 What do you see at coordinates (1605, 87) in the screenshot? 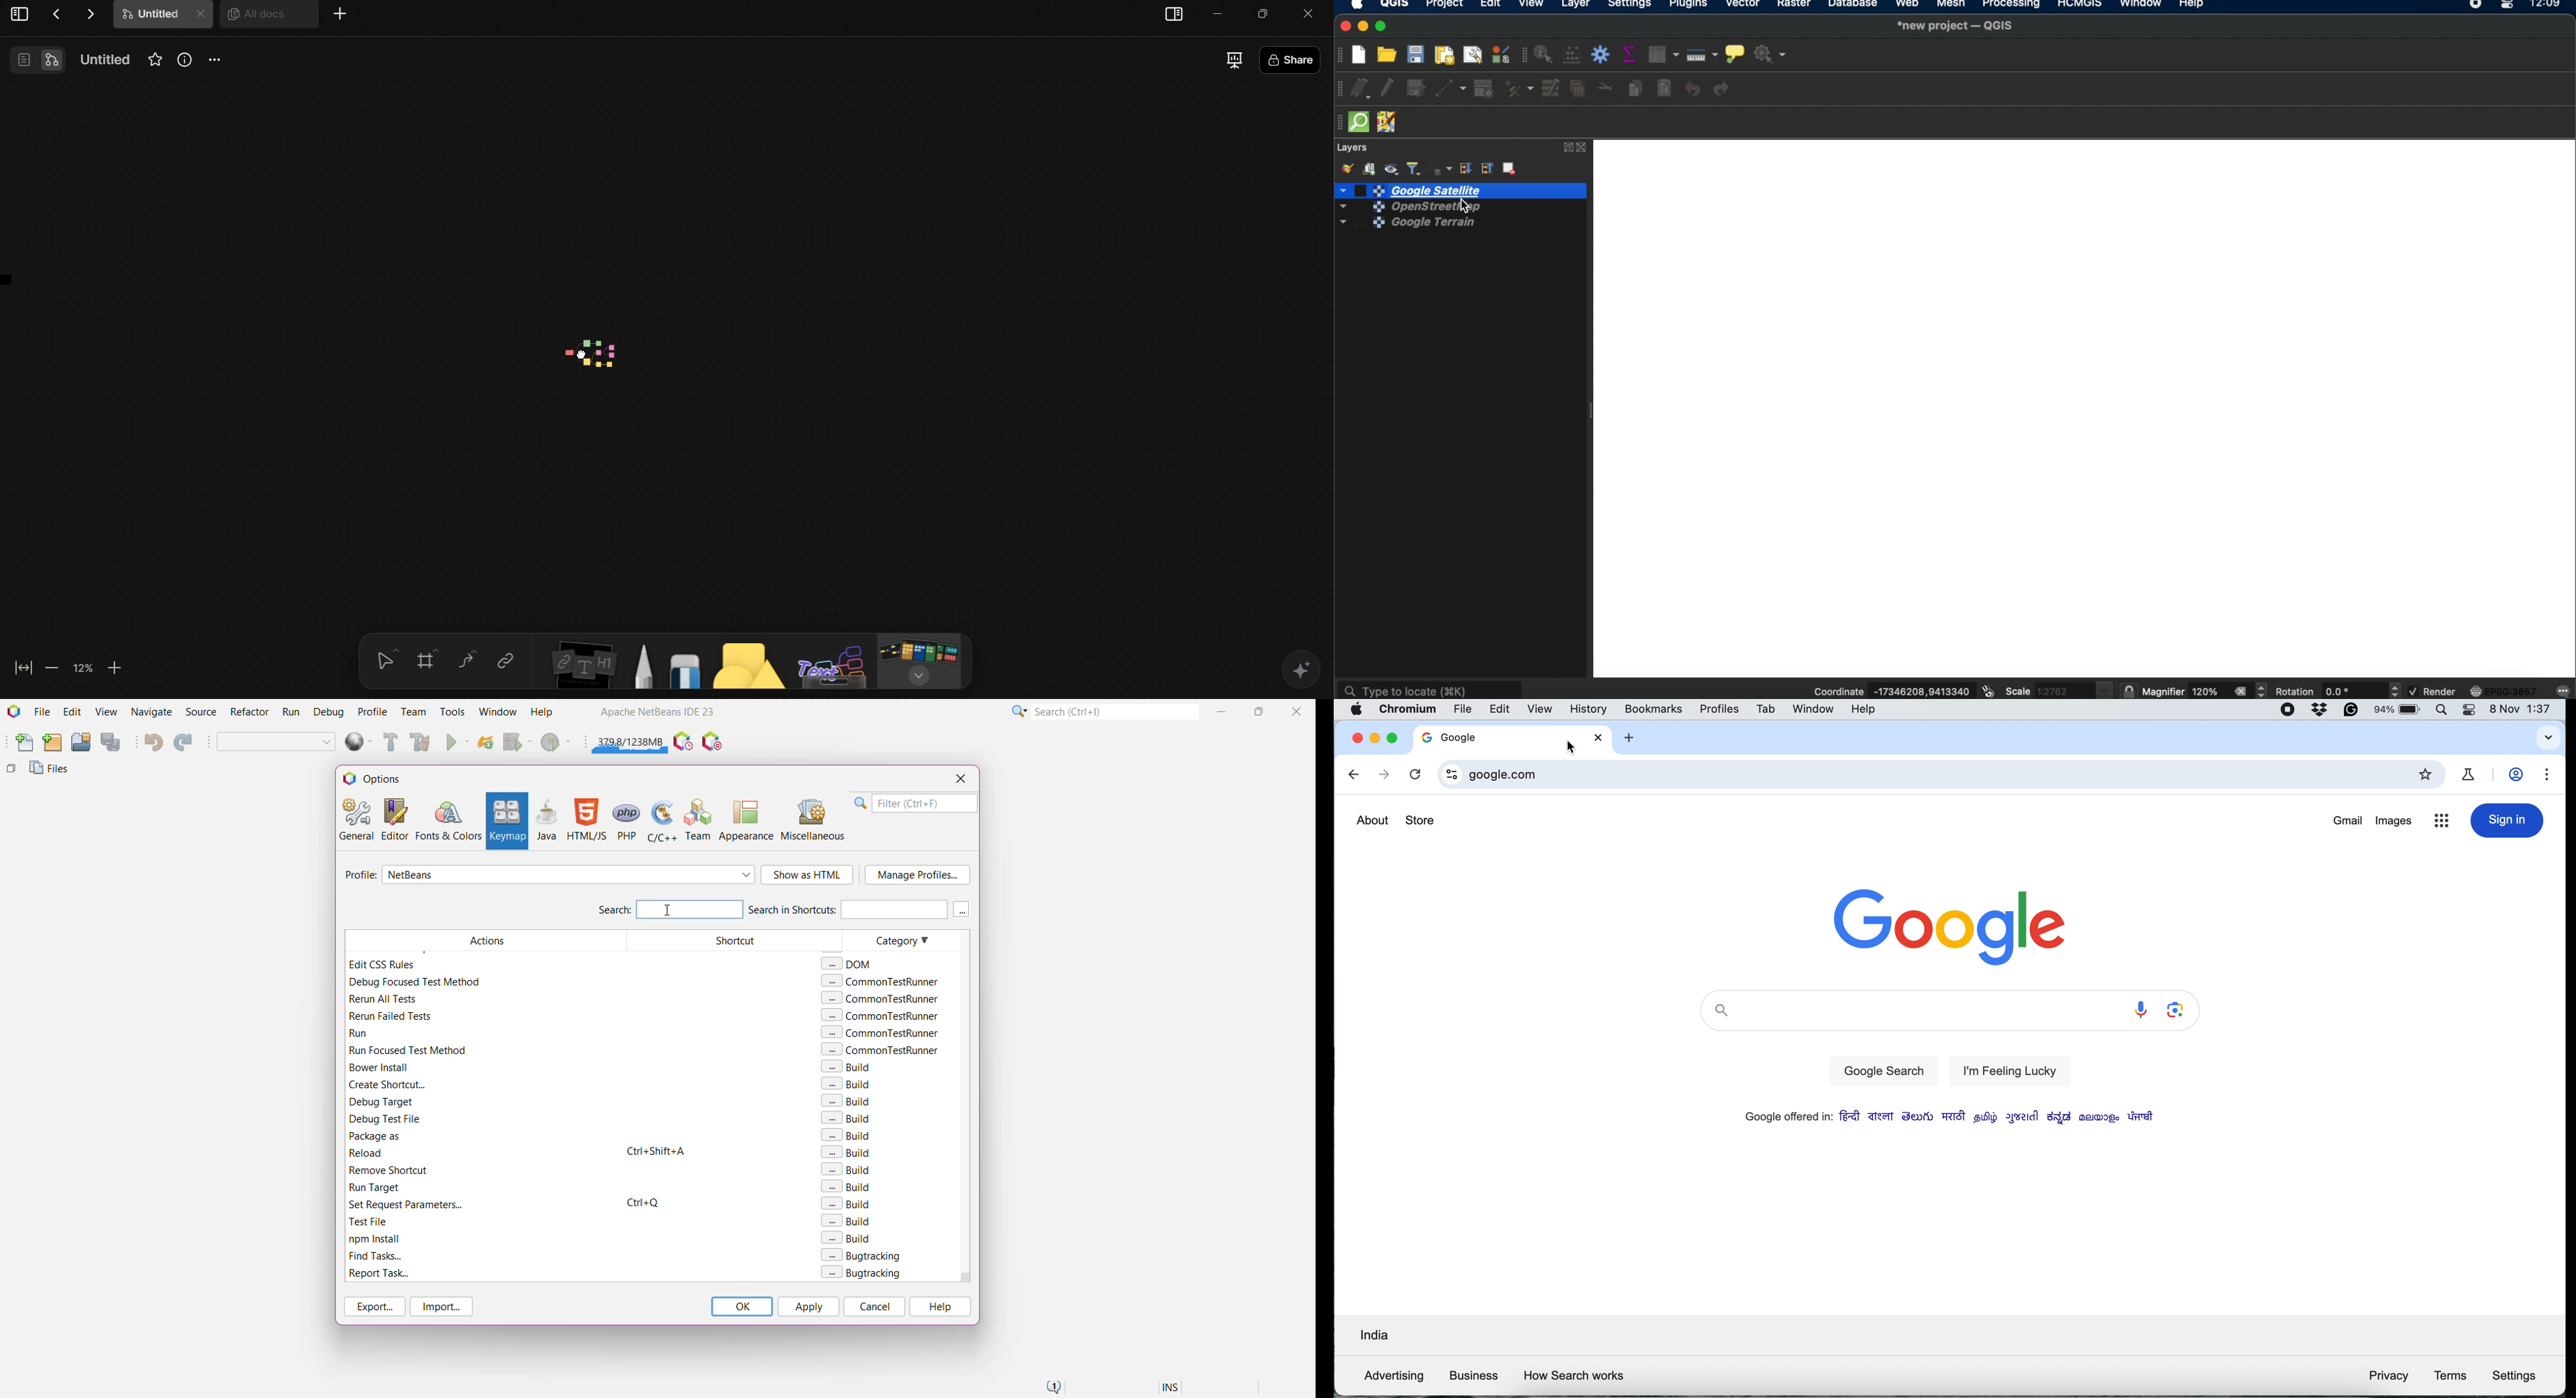
I see `cut features` at bounding box center [1605, 87].